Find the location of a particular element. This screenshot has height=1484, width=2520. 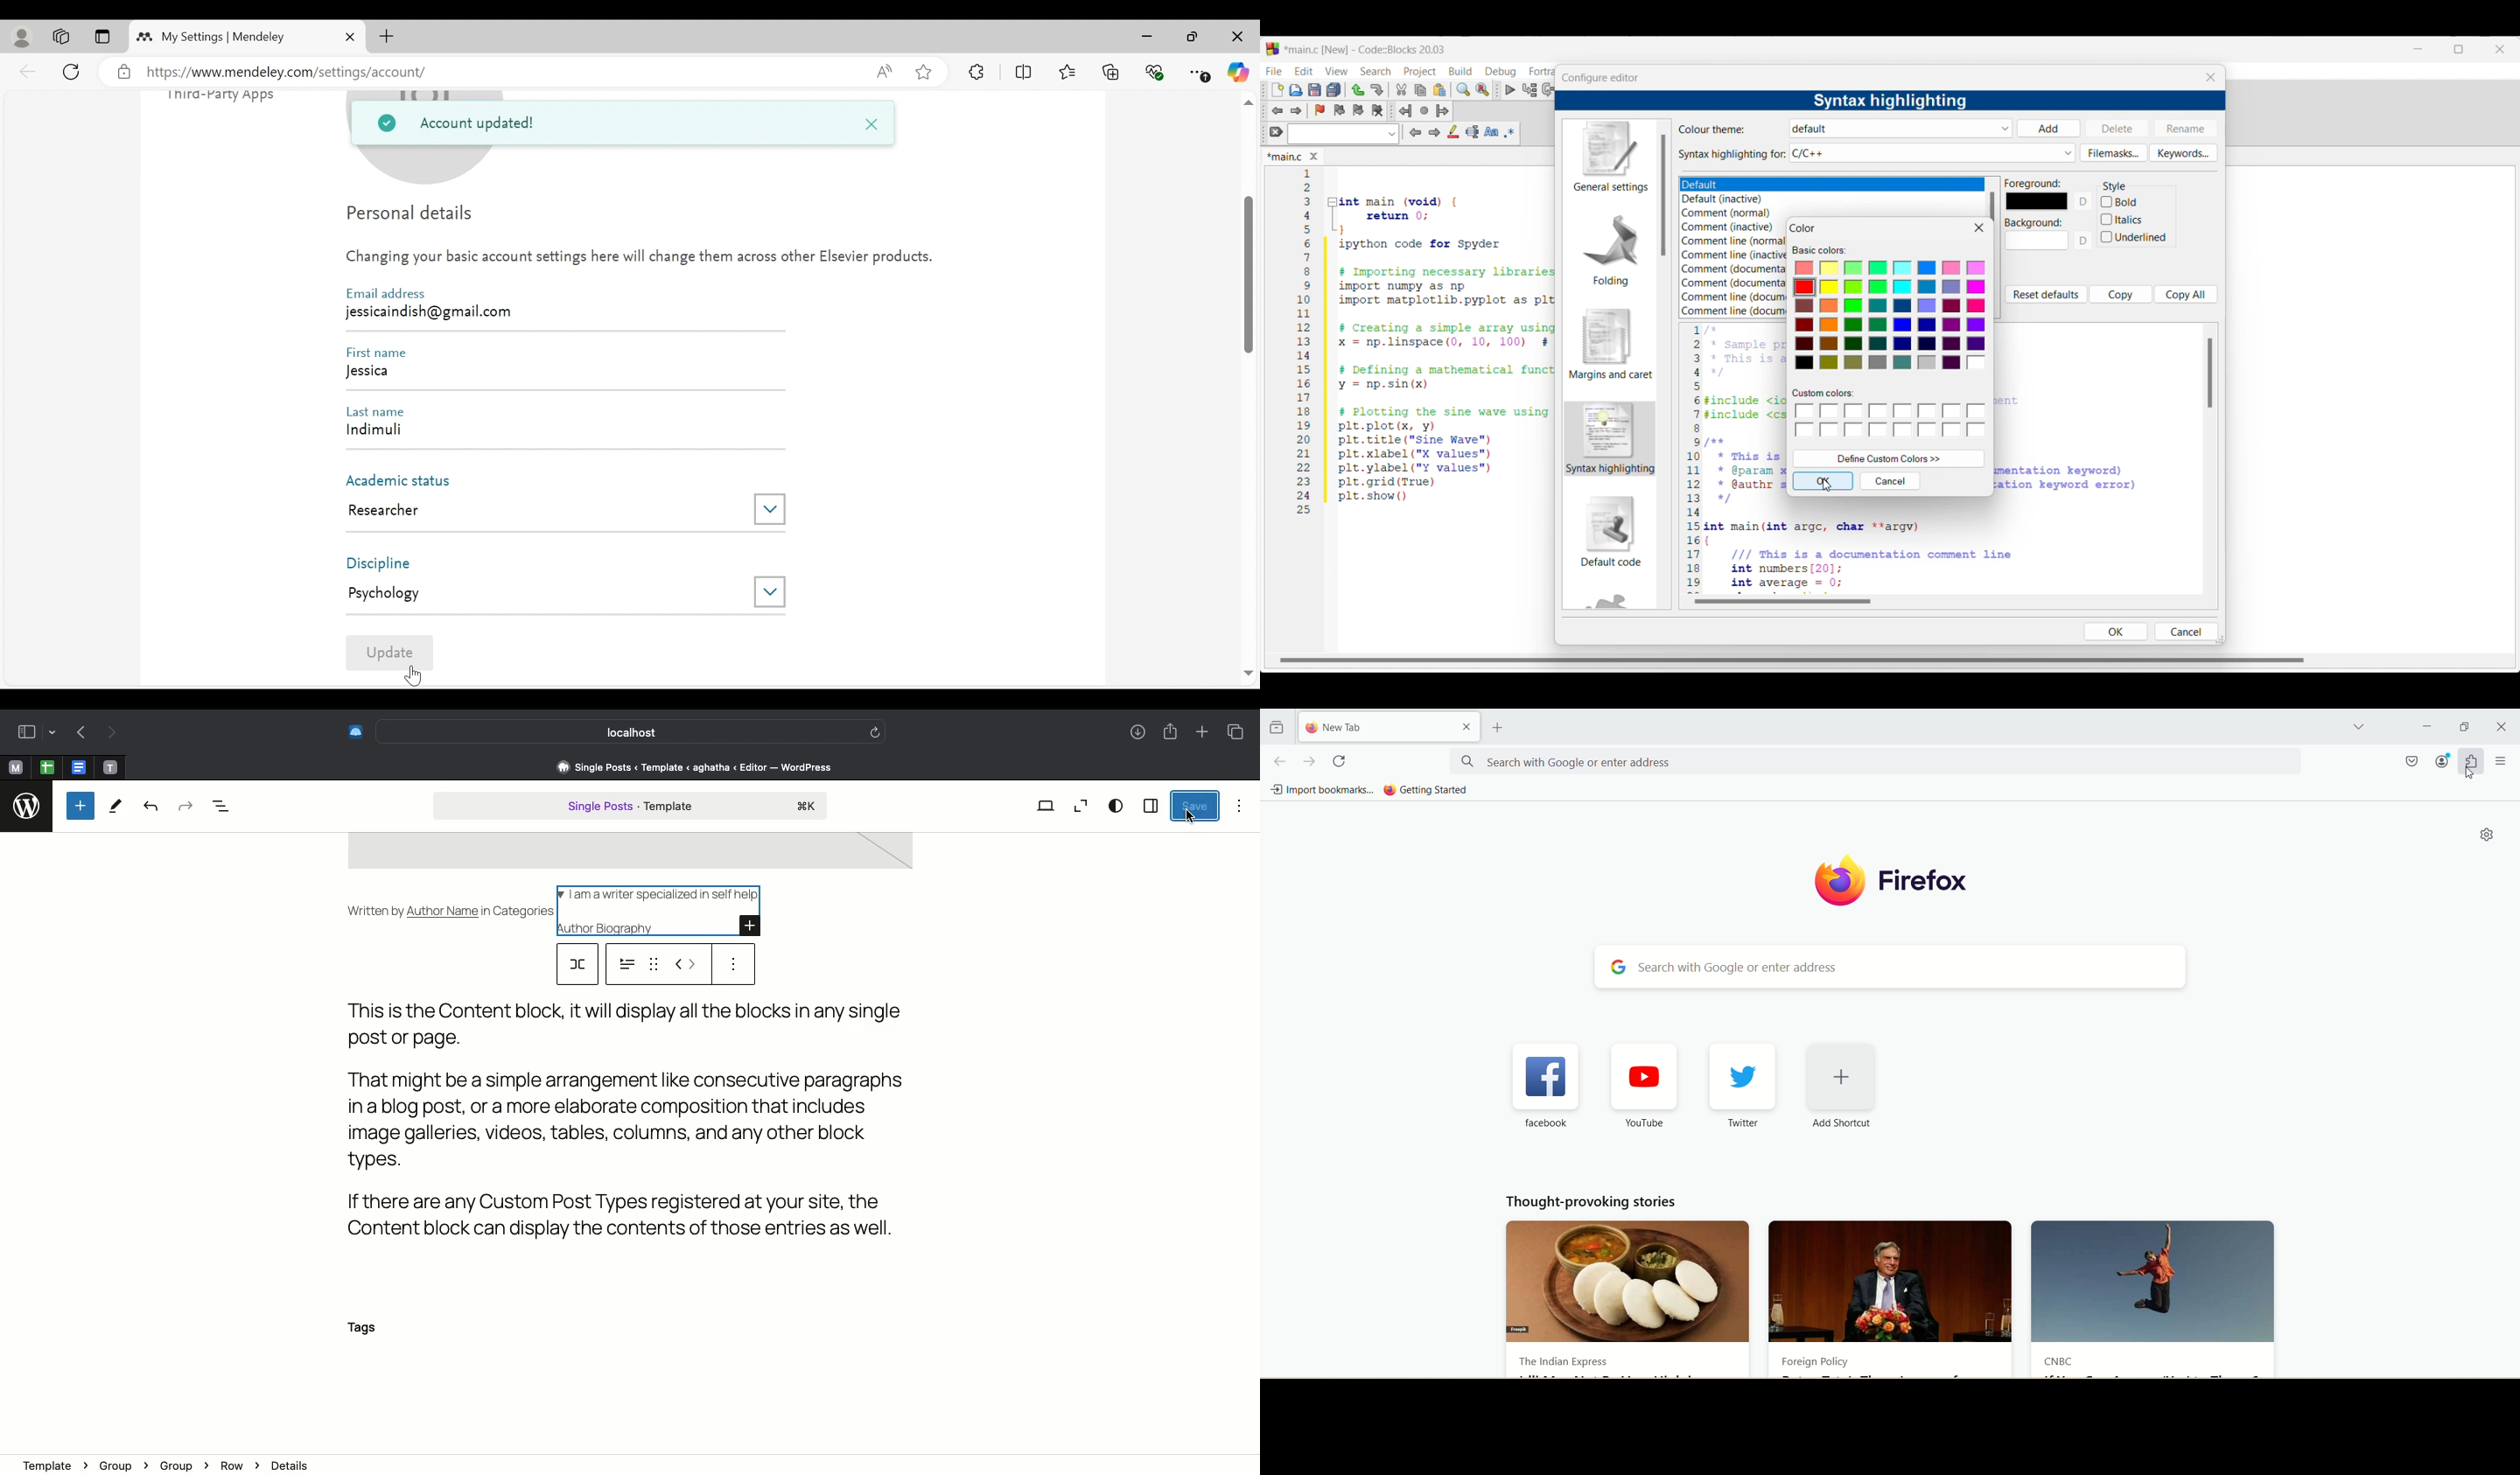

Change dimension is located at coordinates (2220, 639).